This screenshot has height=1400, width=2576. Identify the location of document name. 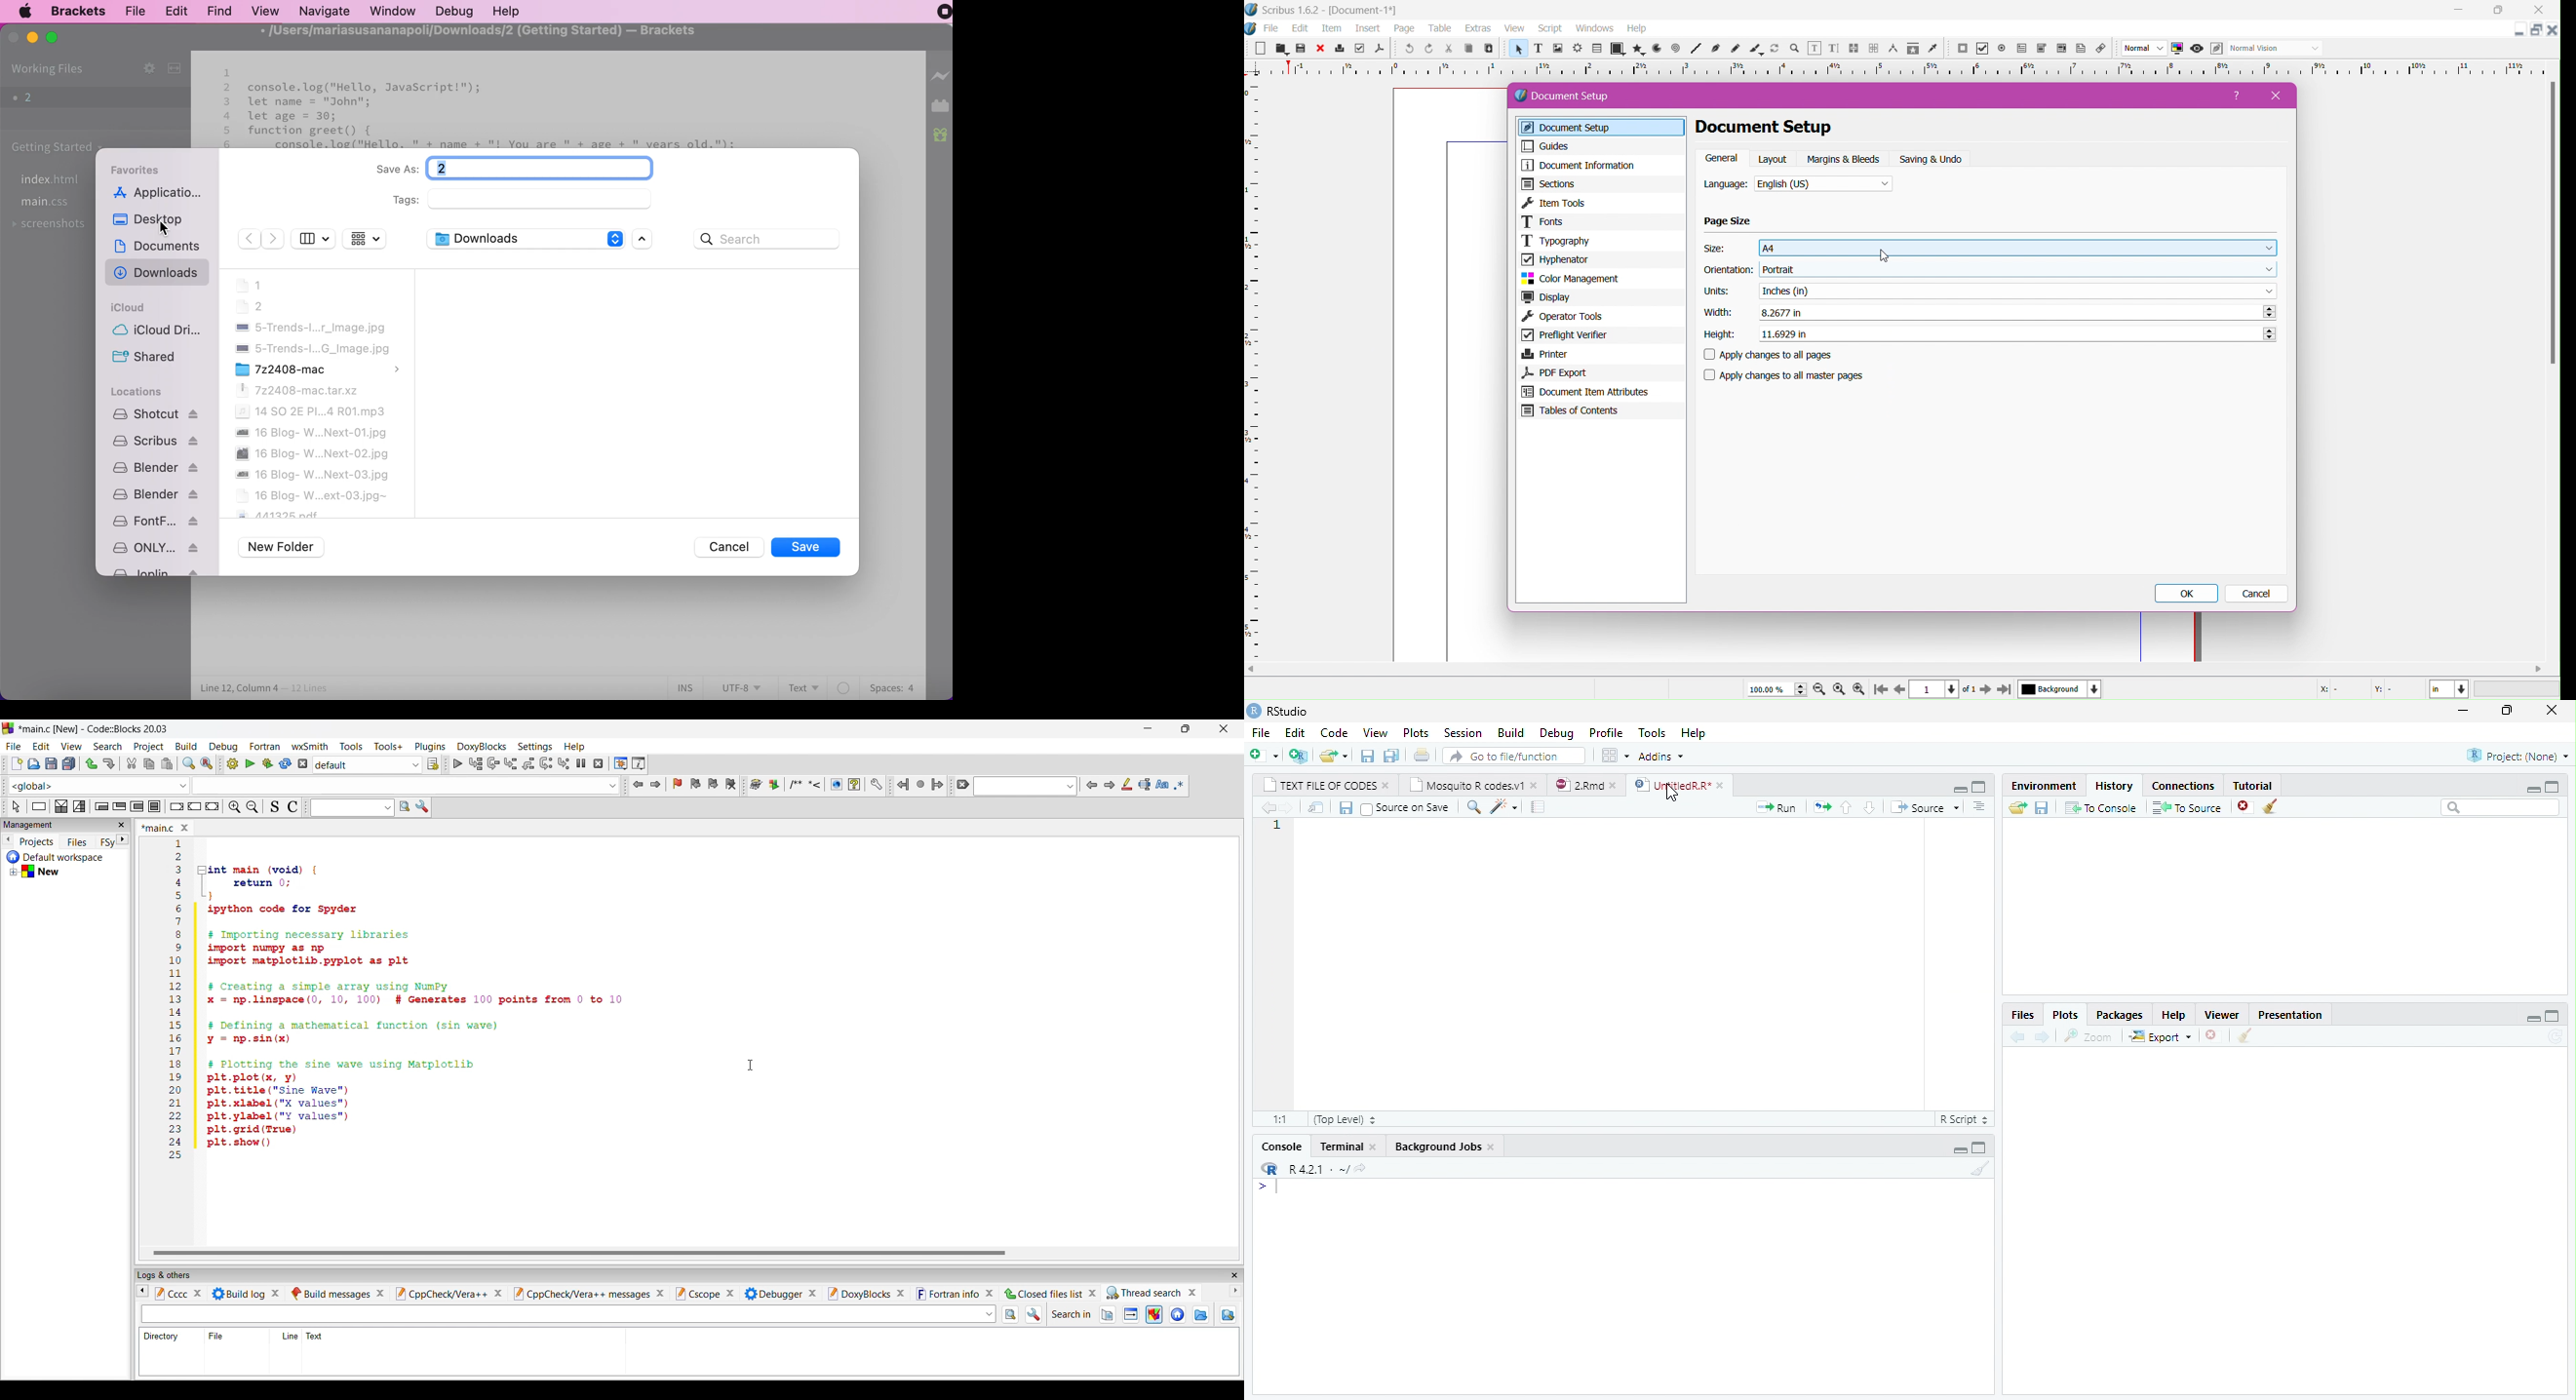
(1366, 11).